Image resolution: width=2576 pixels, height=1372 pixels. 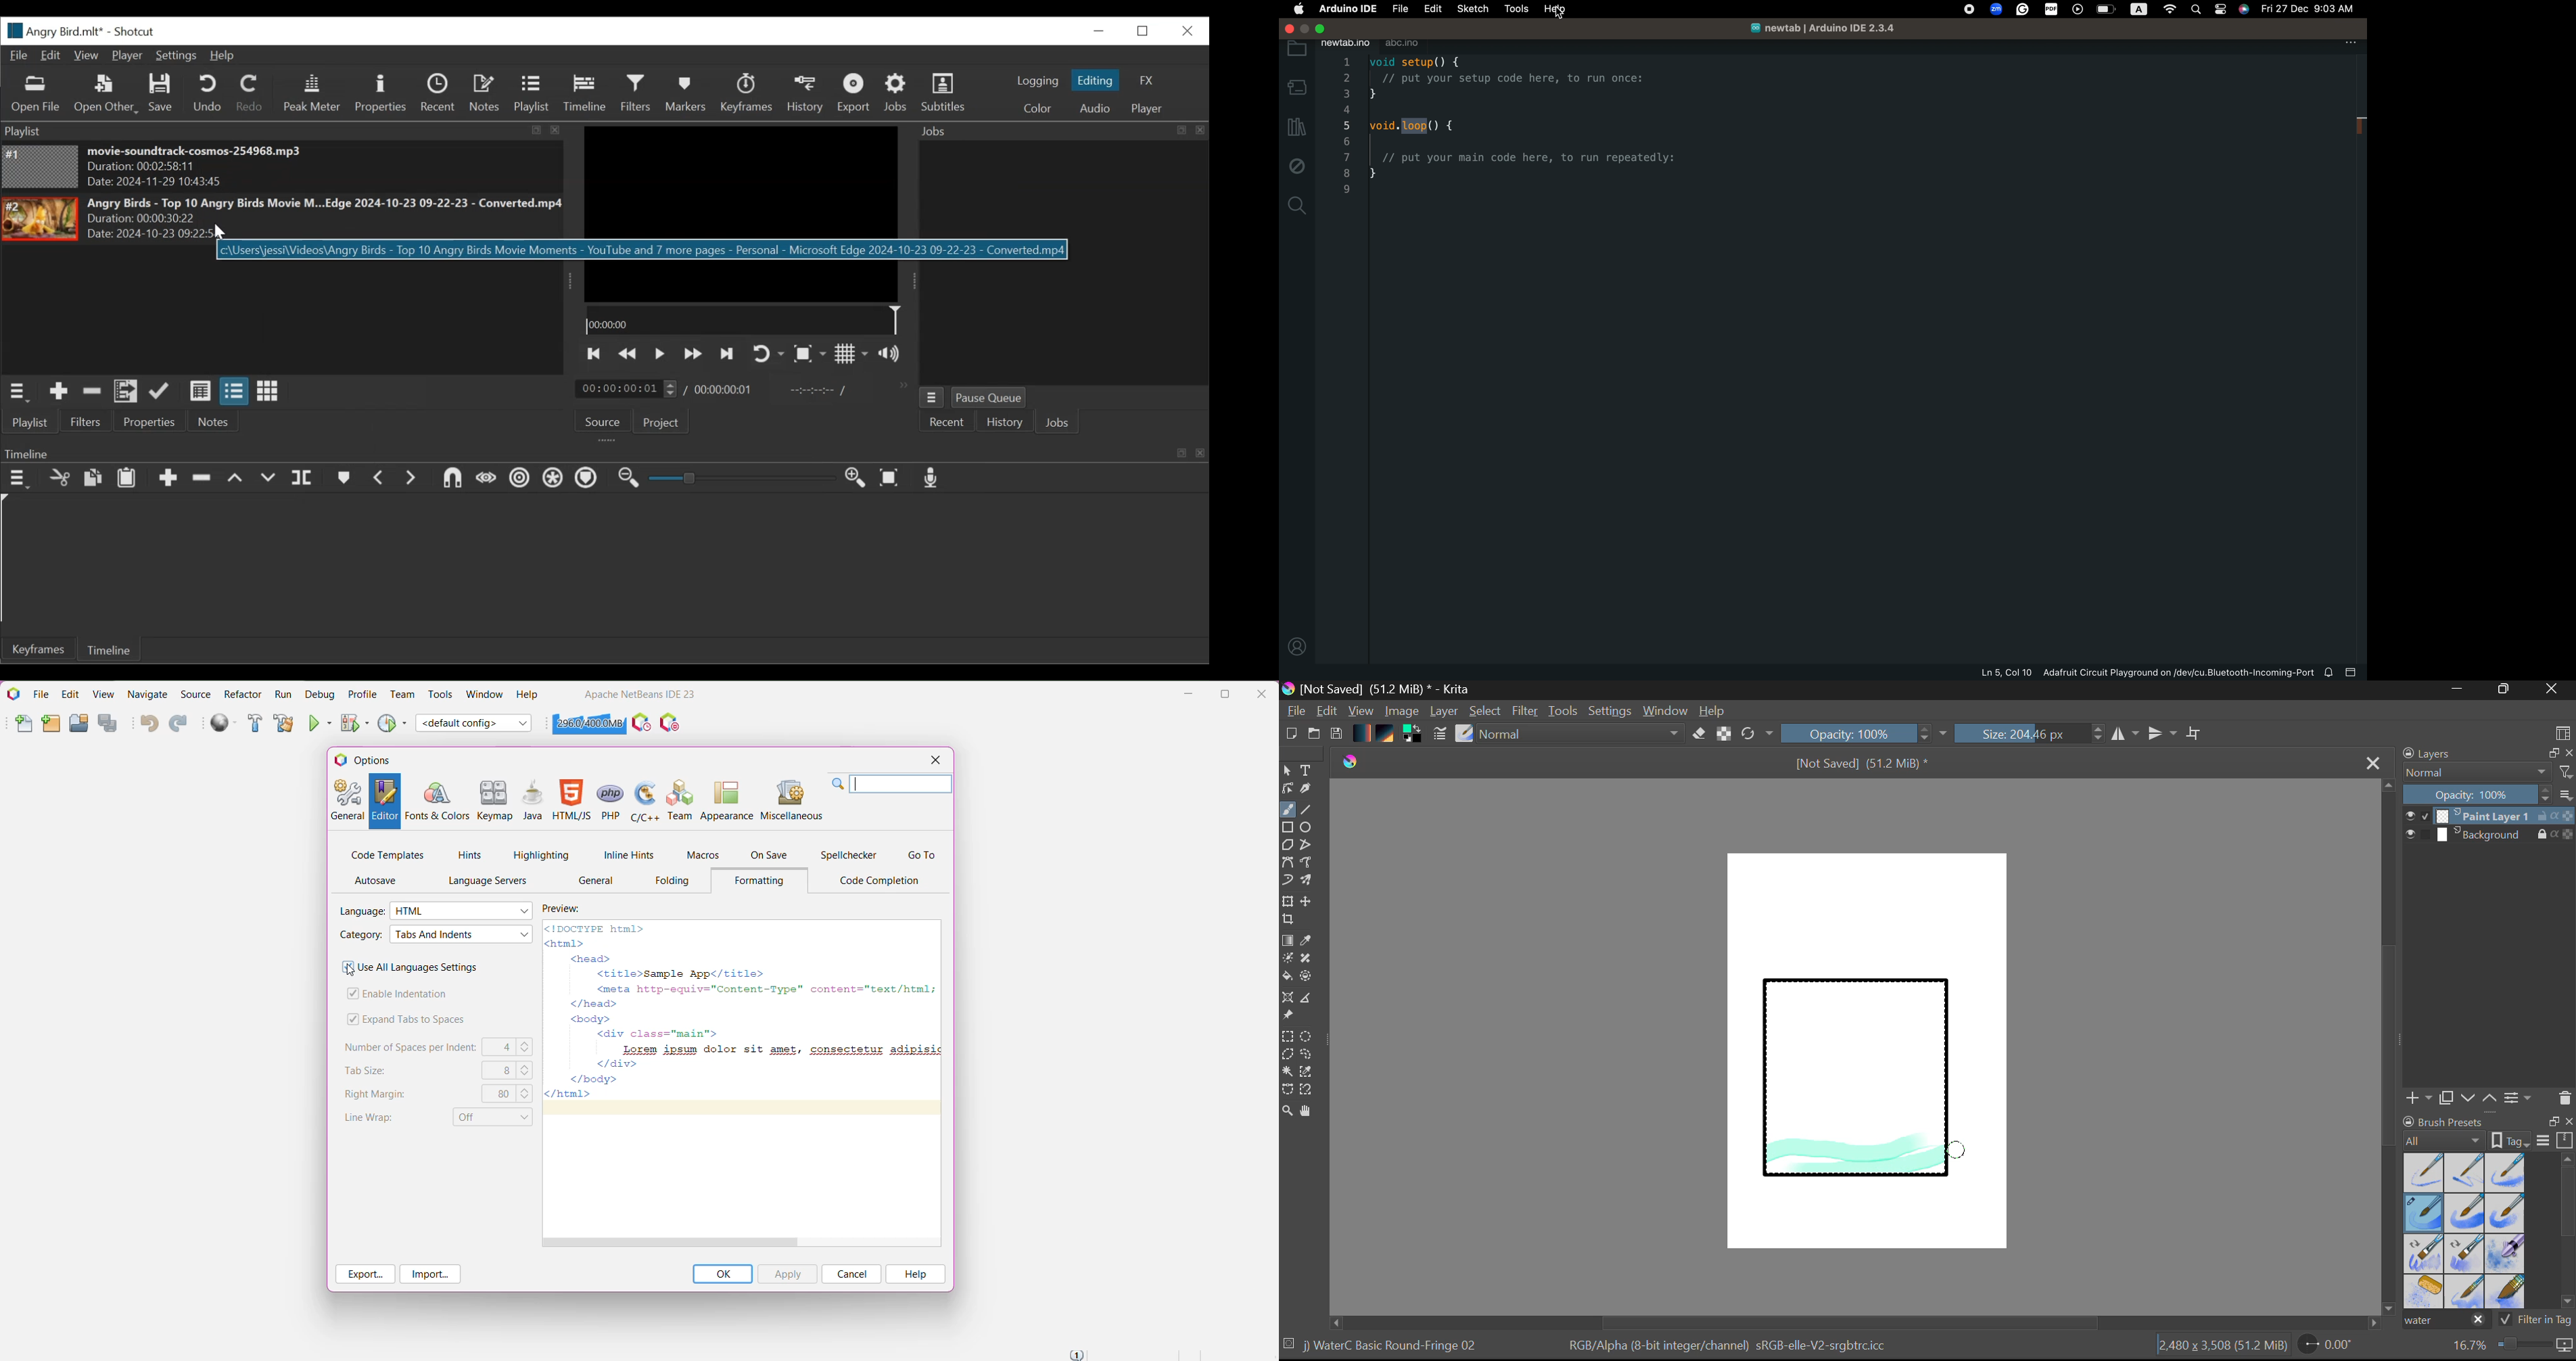 What do you see at coordinates (622, 388) in the screenshot?
I see `/ 00:00:00:01(Current duration)` at bounding box center [622, 388].